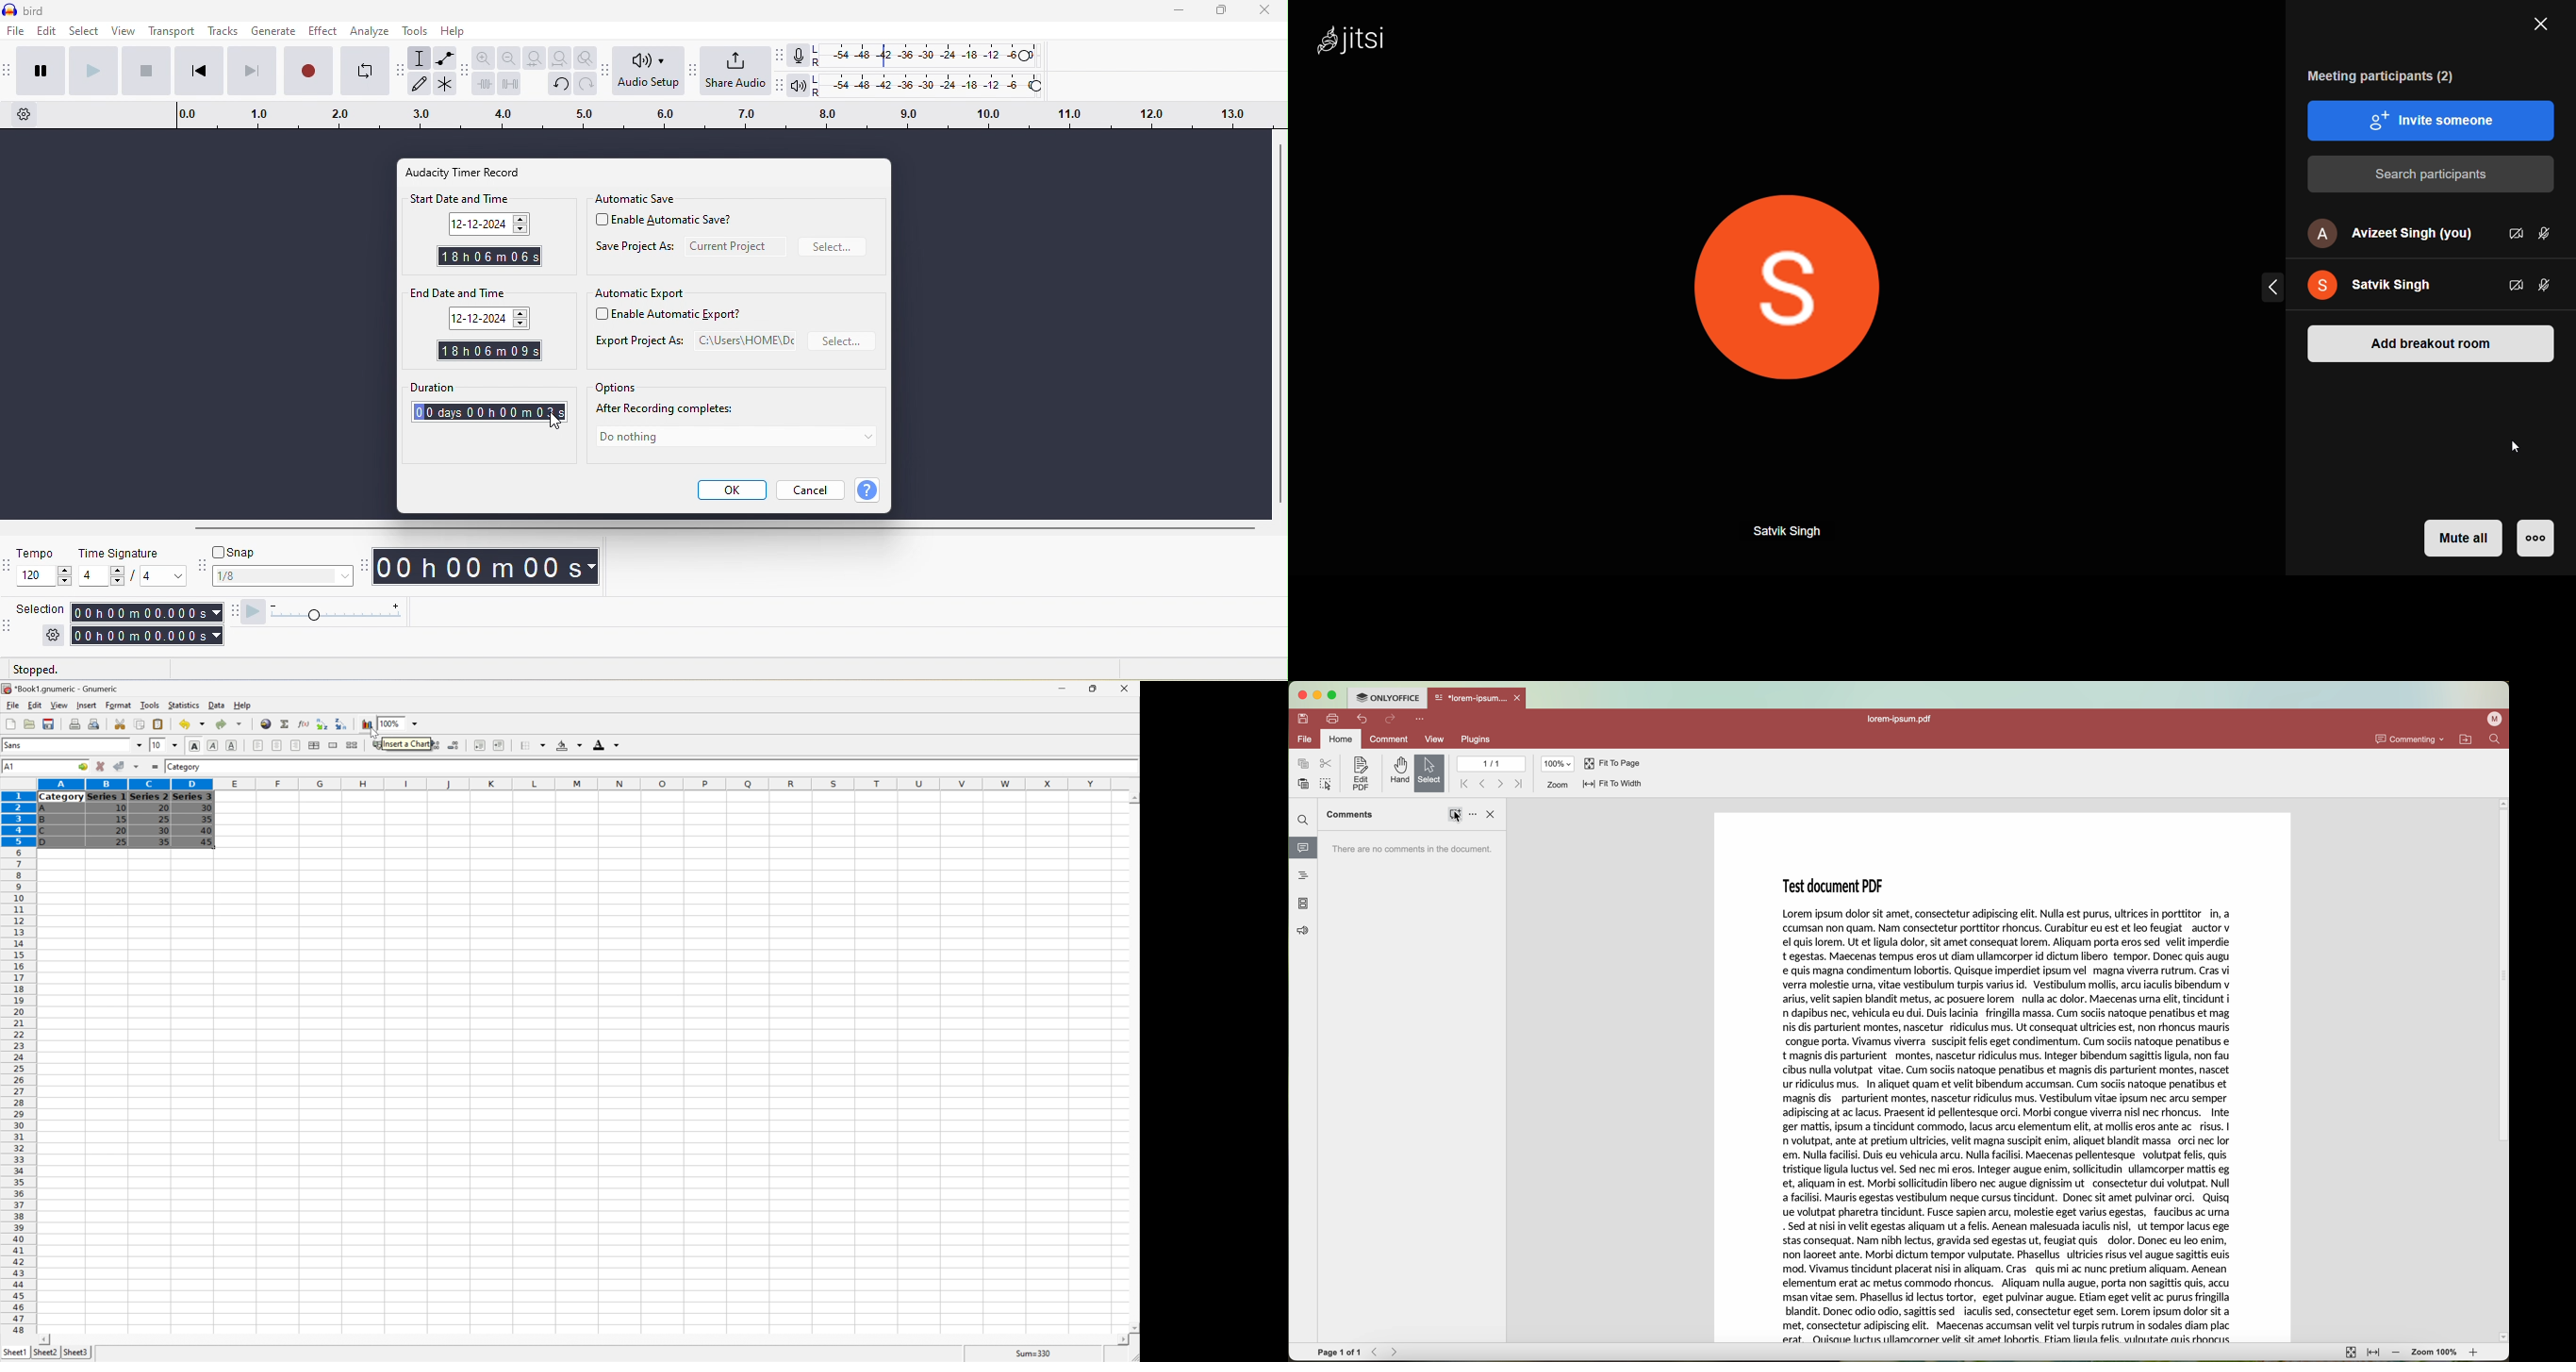  I want to click on zoom out, so click(509, 58).